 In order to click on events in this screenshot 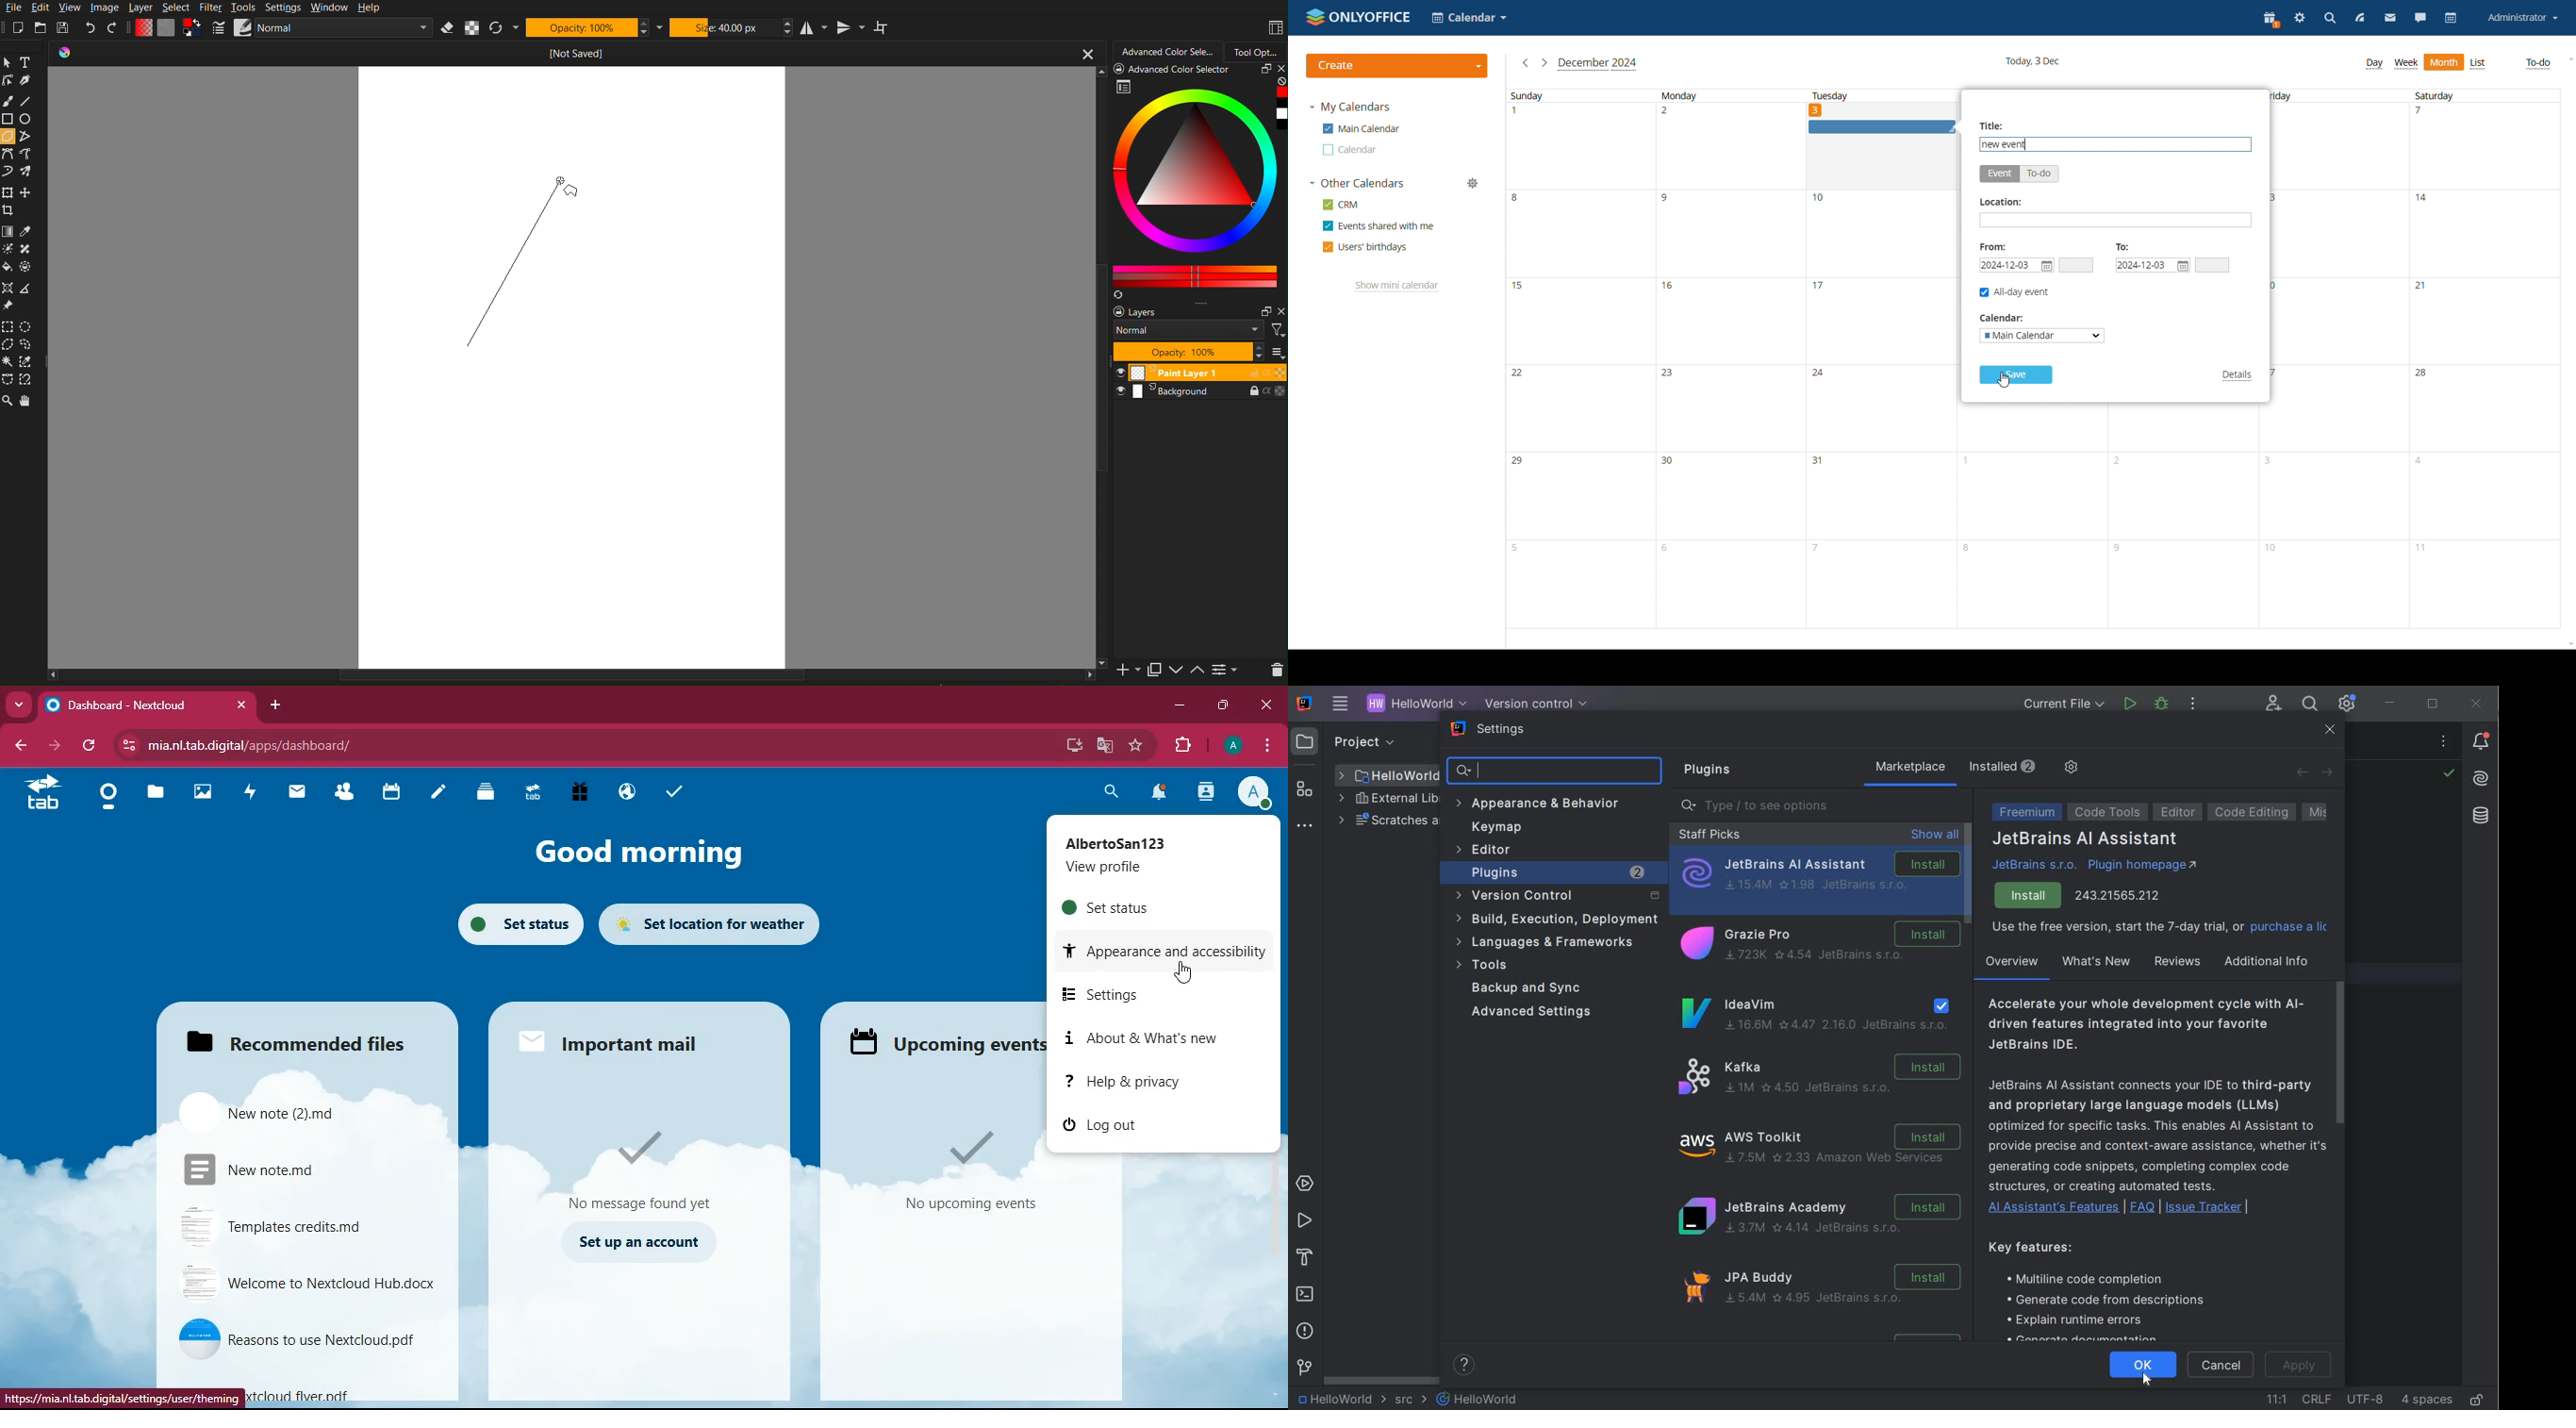, I will do `click(941, 1040)`.